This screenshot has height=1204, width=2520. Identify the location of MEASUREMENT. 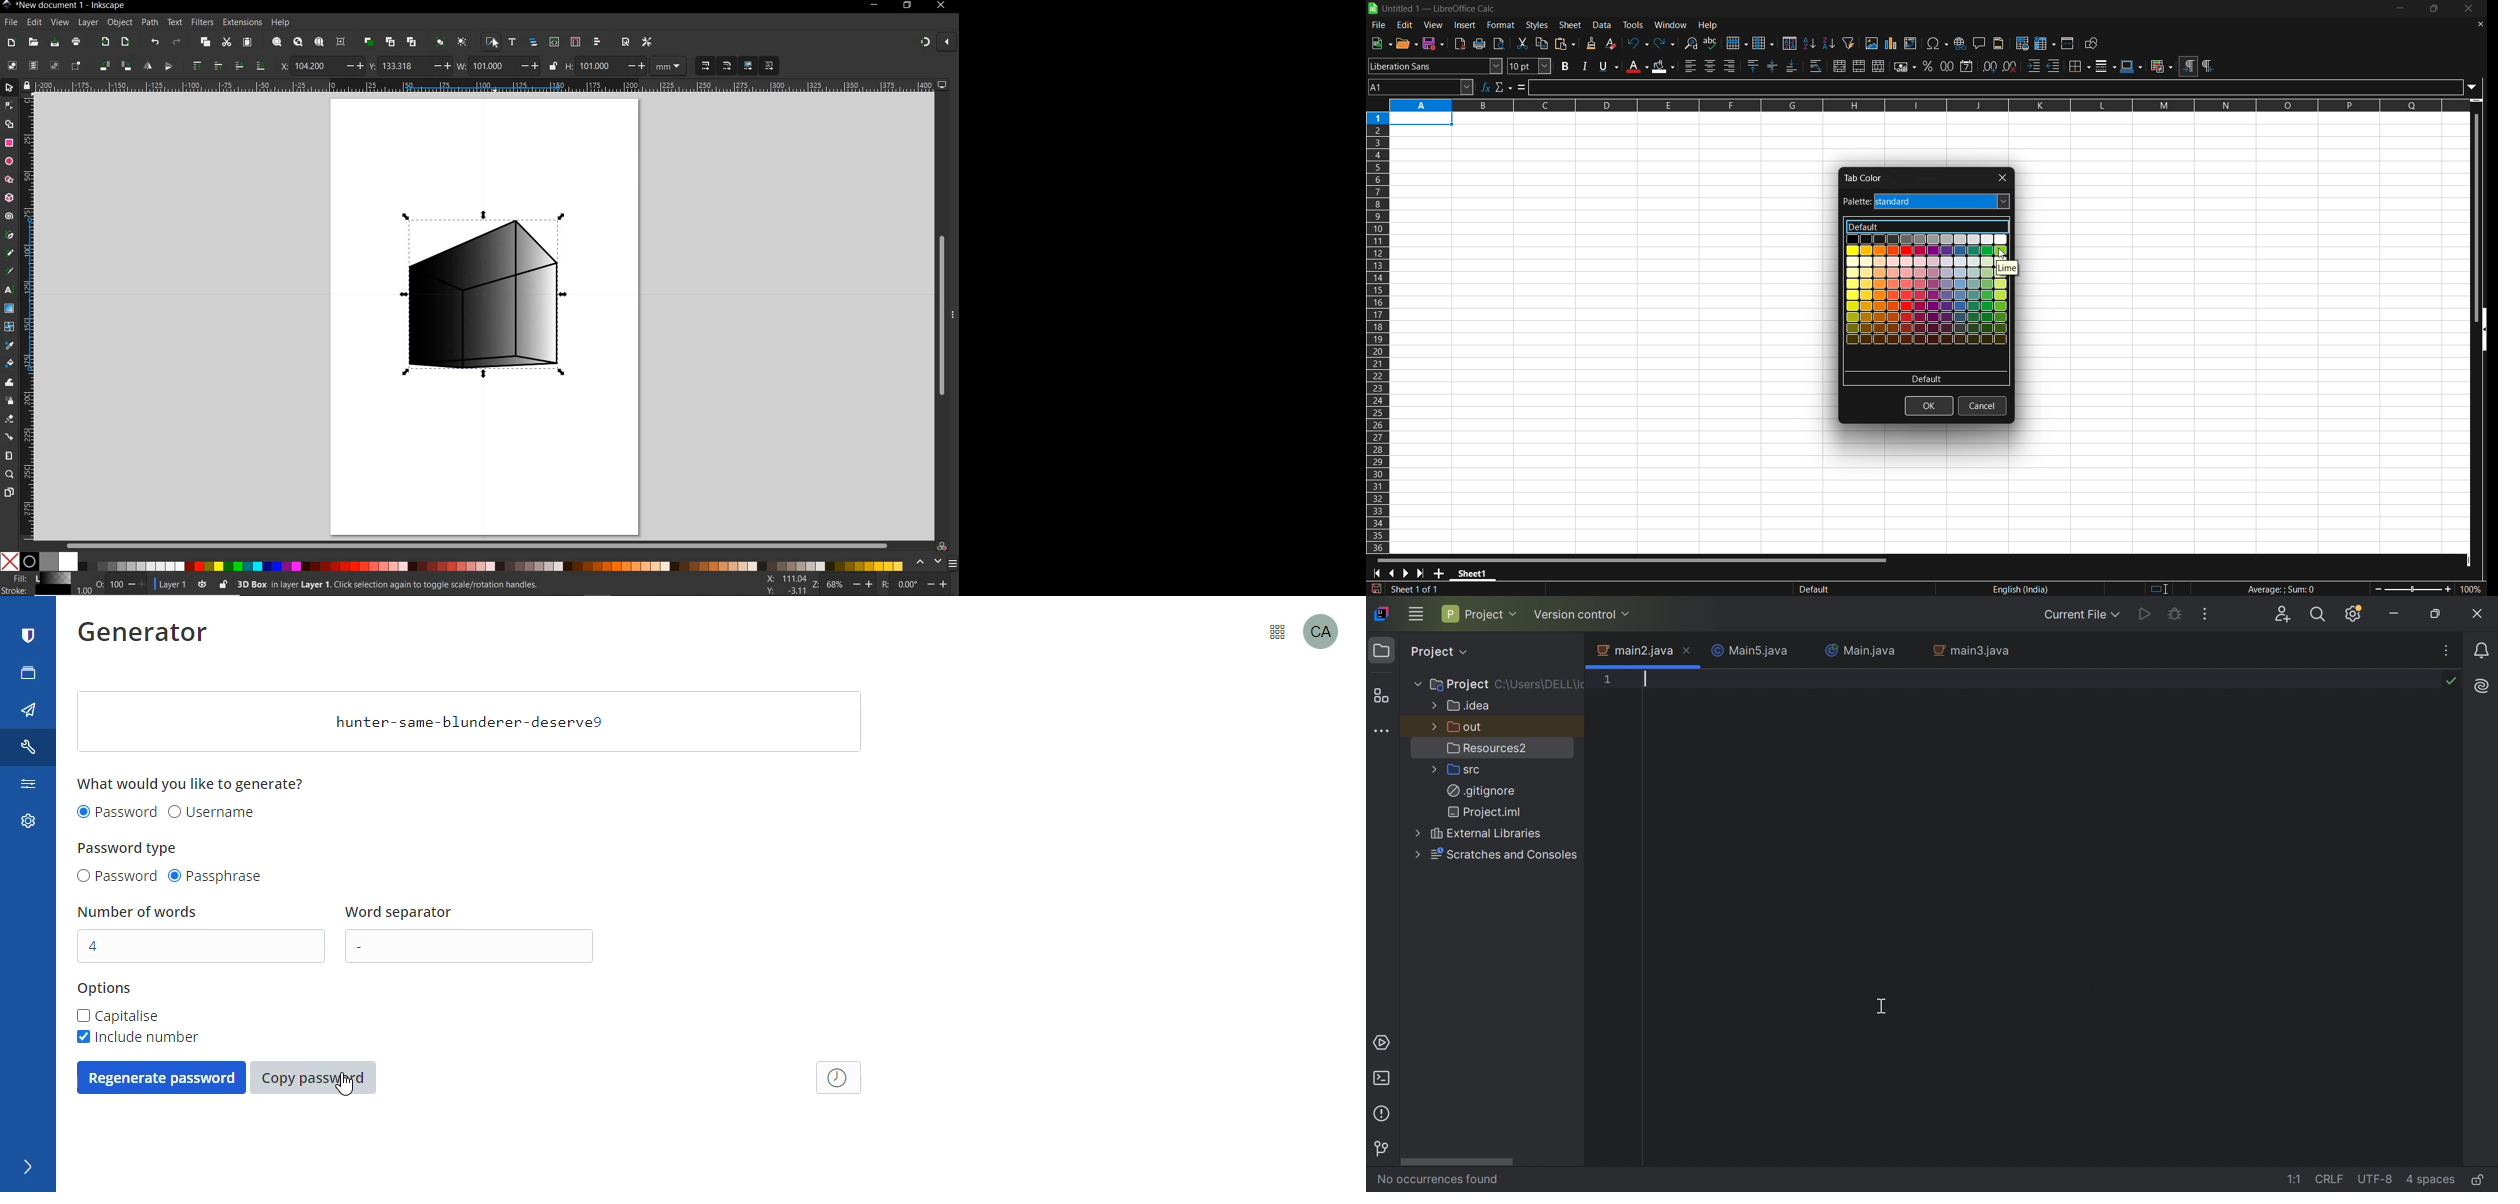
(667, 65).